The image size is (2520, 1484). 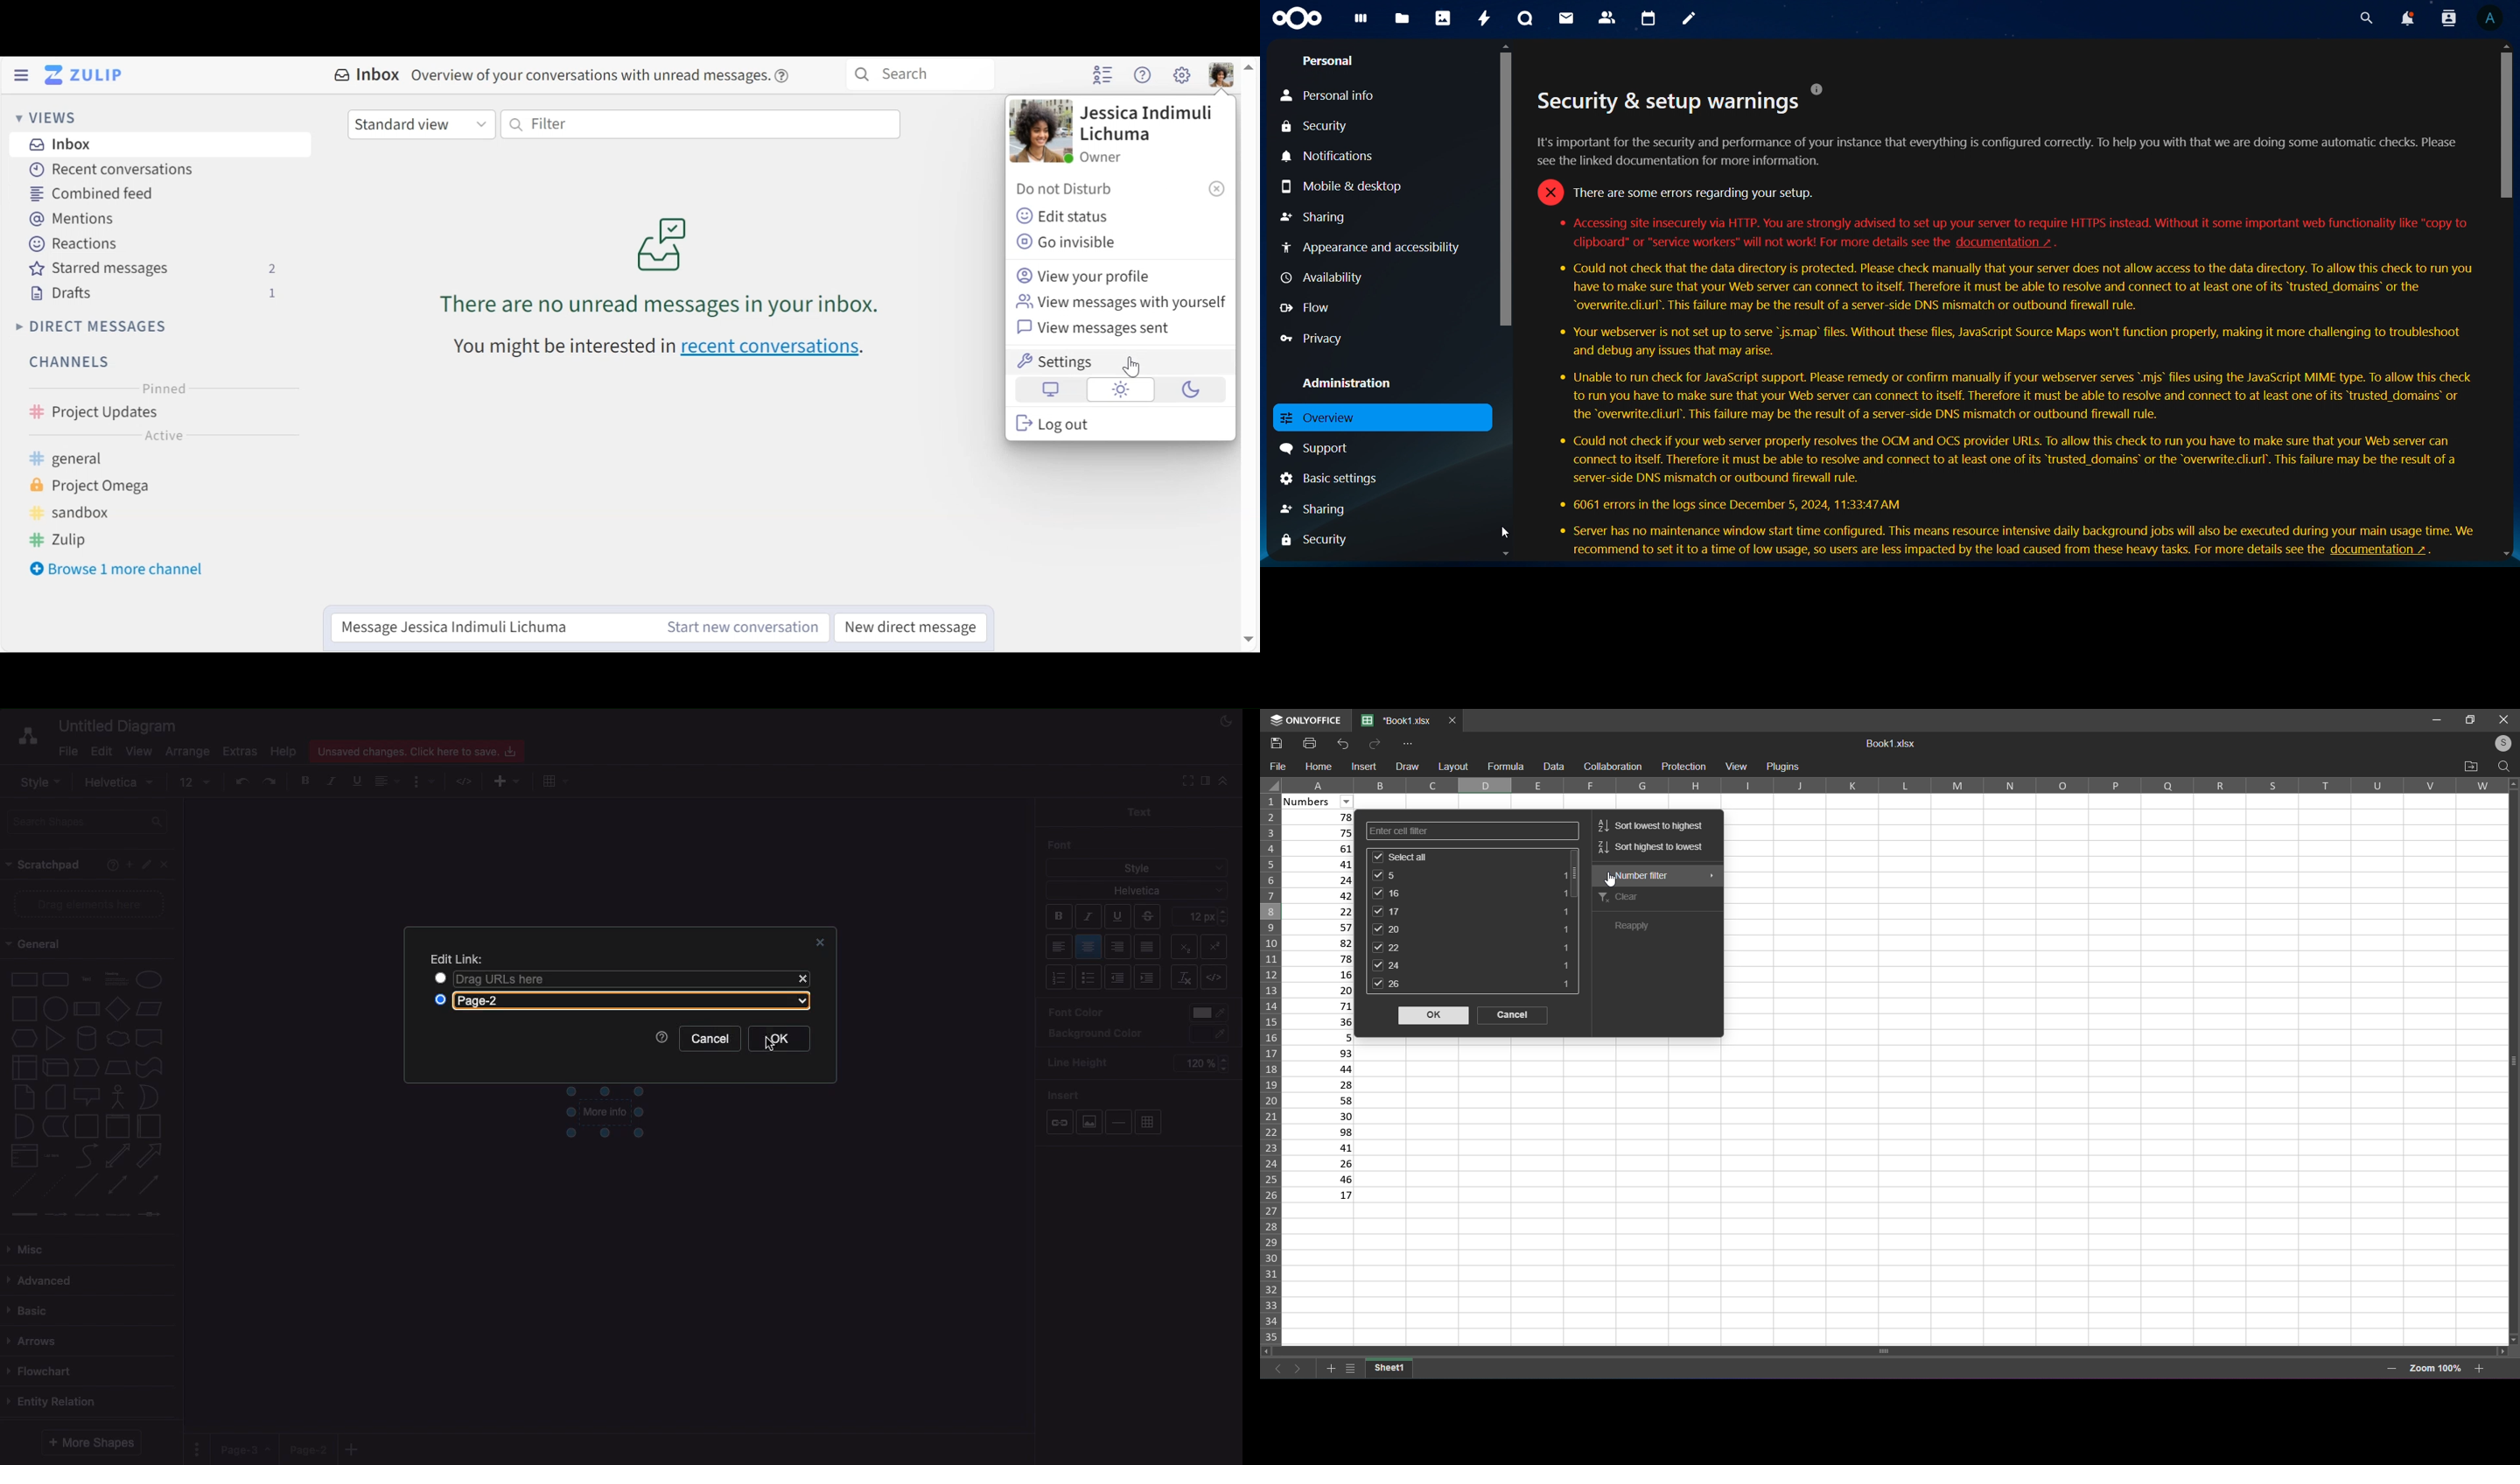 What do you see at coordinates (1223, 781) in the screenshot?
I see `Collapse` at bounding box center [1223, 781].